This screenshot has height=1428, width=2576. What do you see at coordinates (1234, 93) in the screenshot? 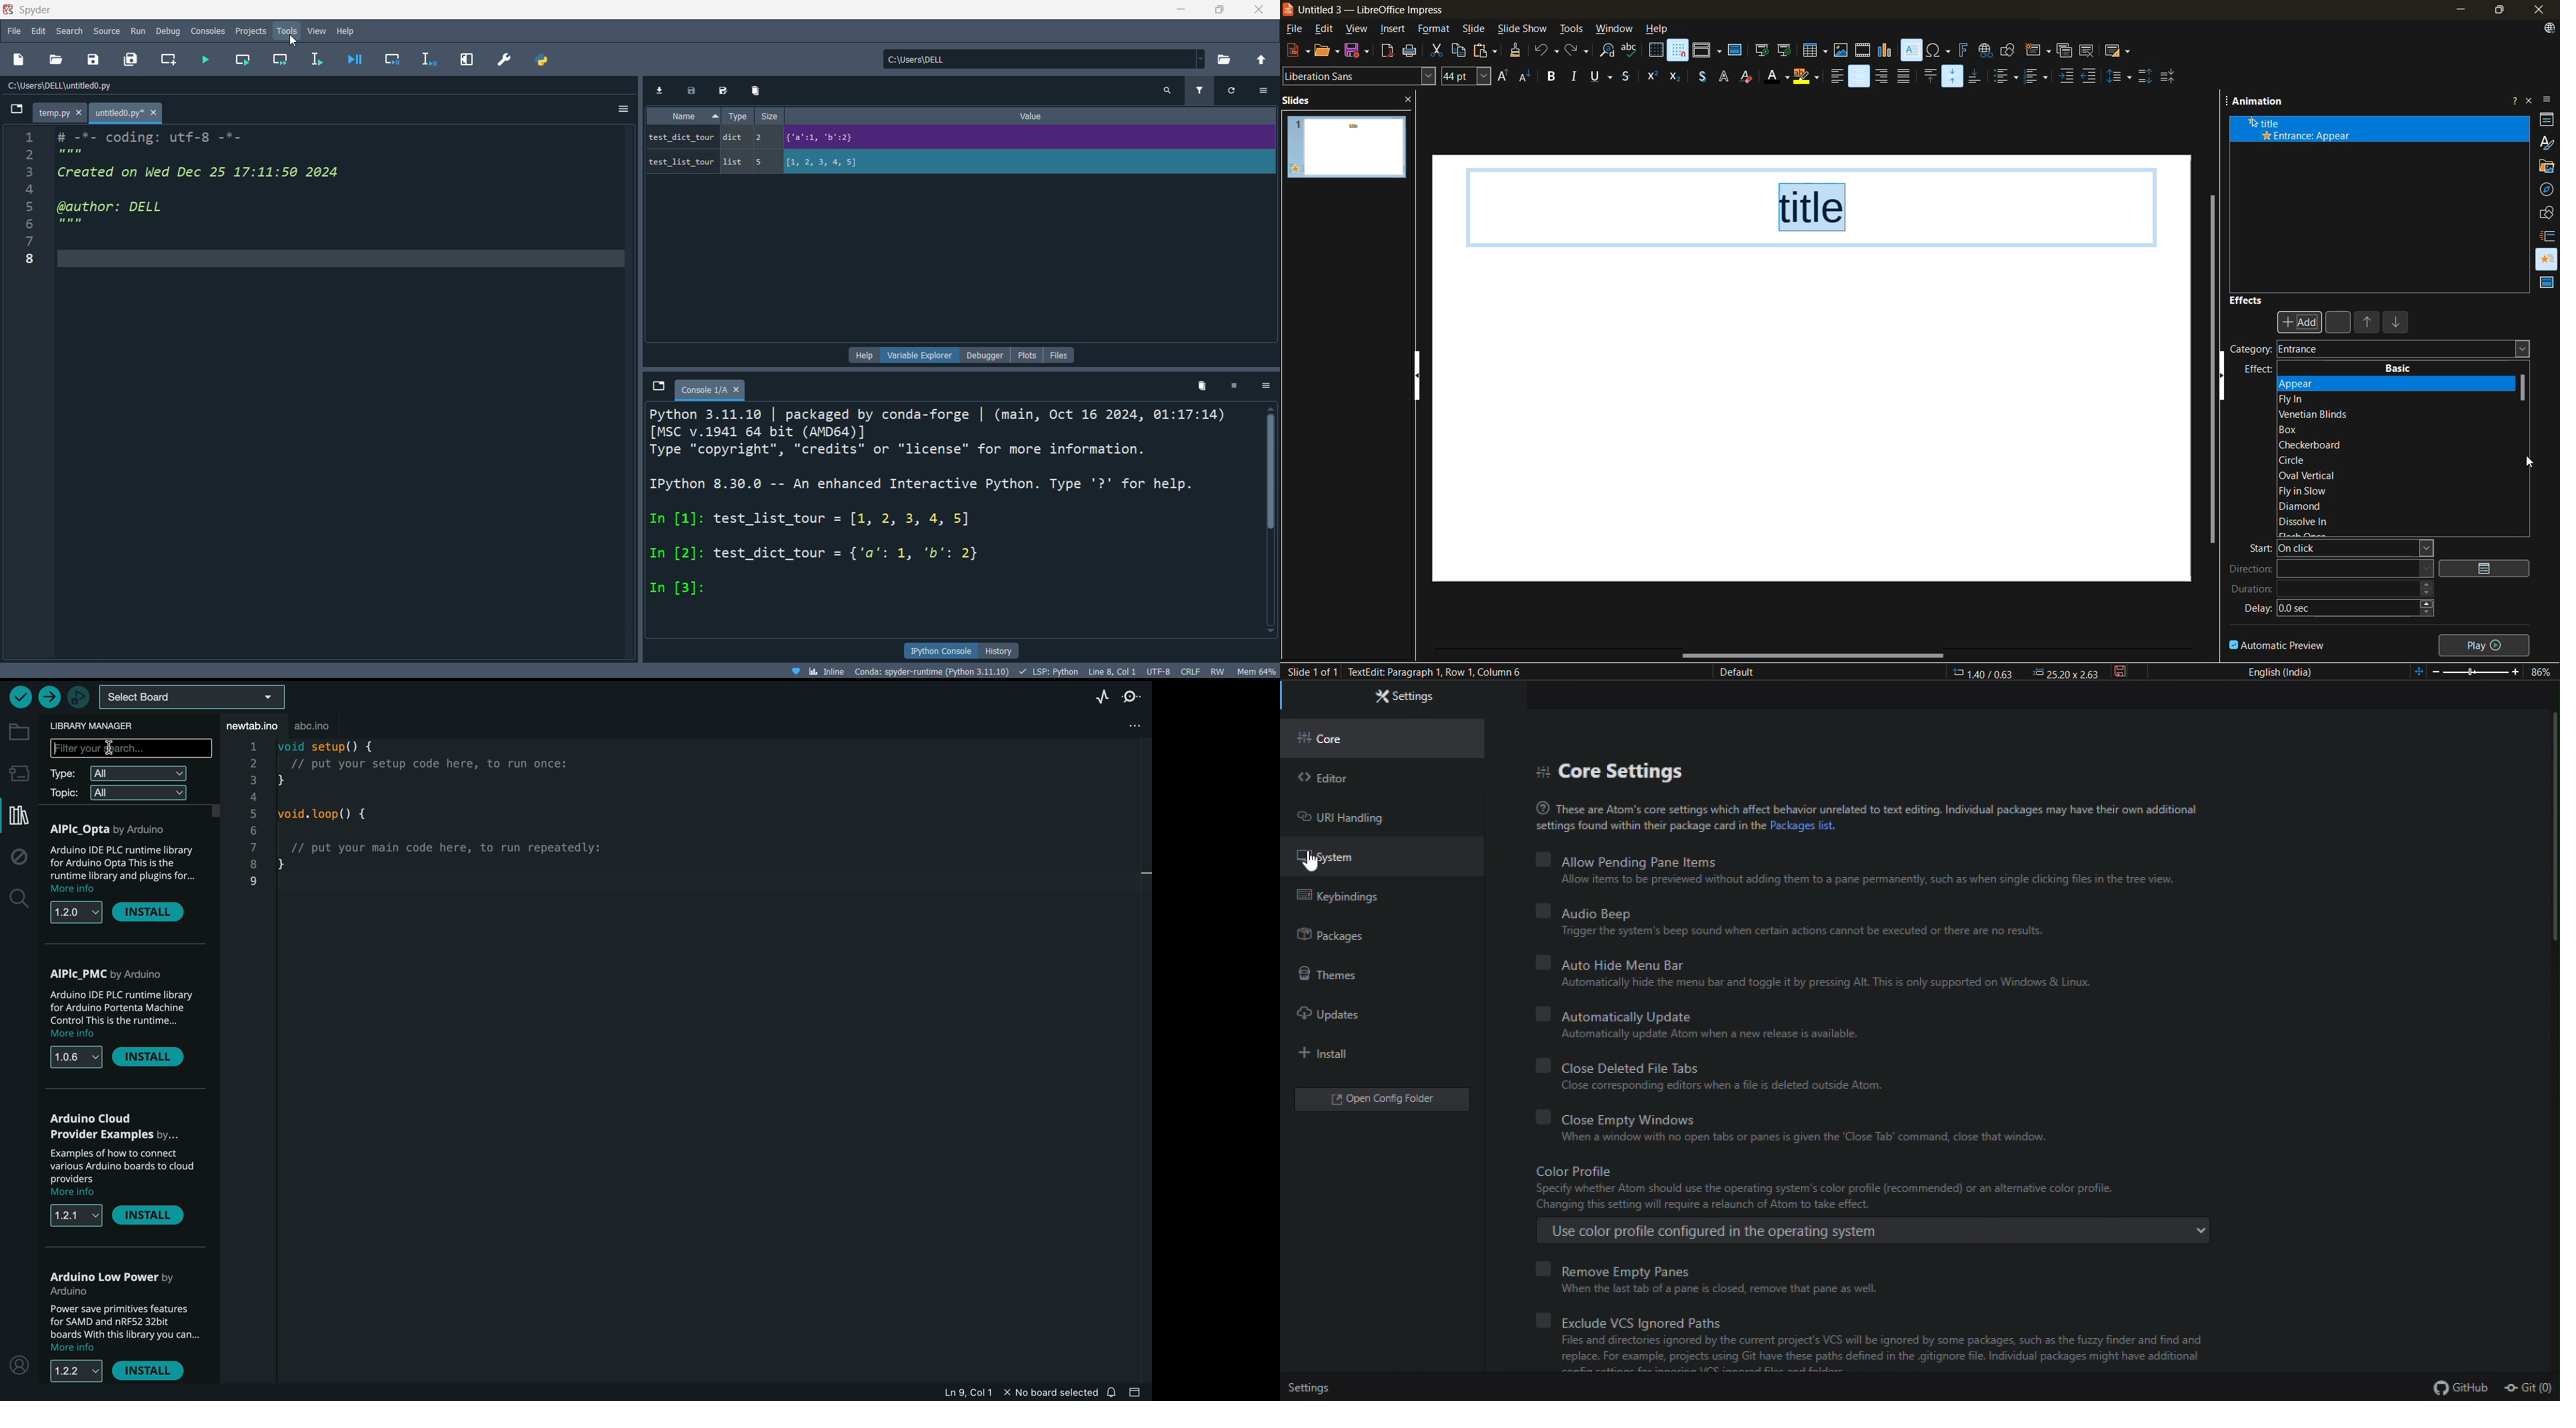
I see `refresh` at bounding box center [1234, 93].